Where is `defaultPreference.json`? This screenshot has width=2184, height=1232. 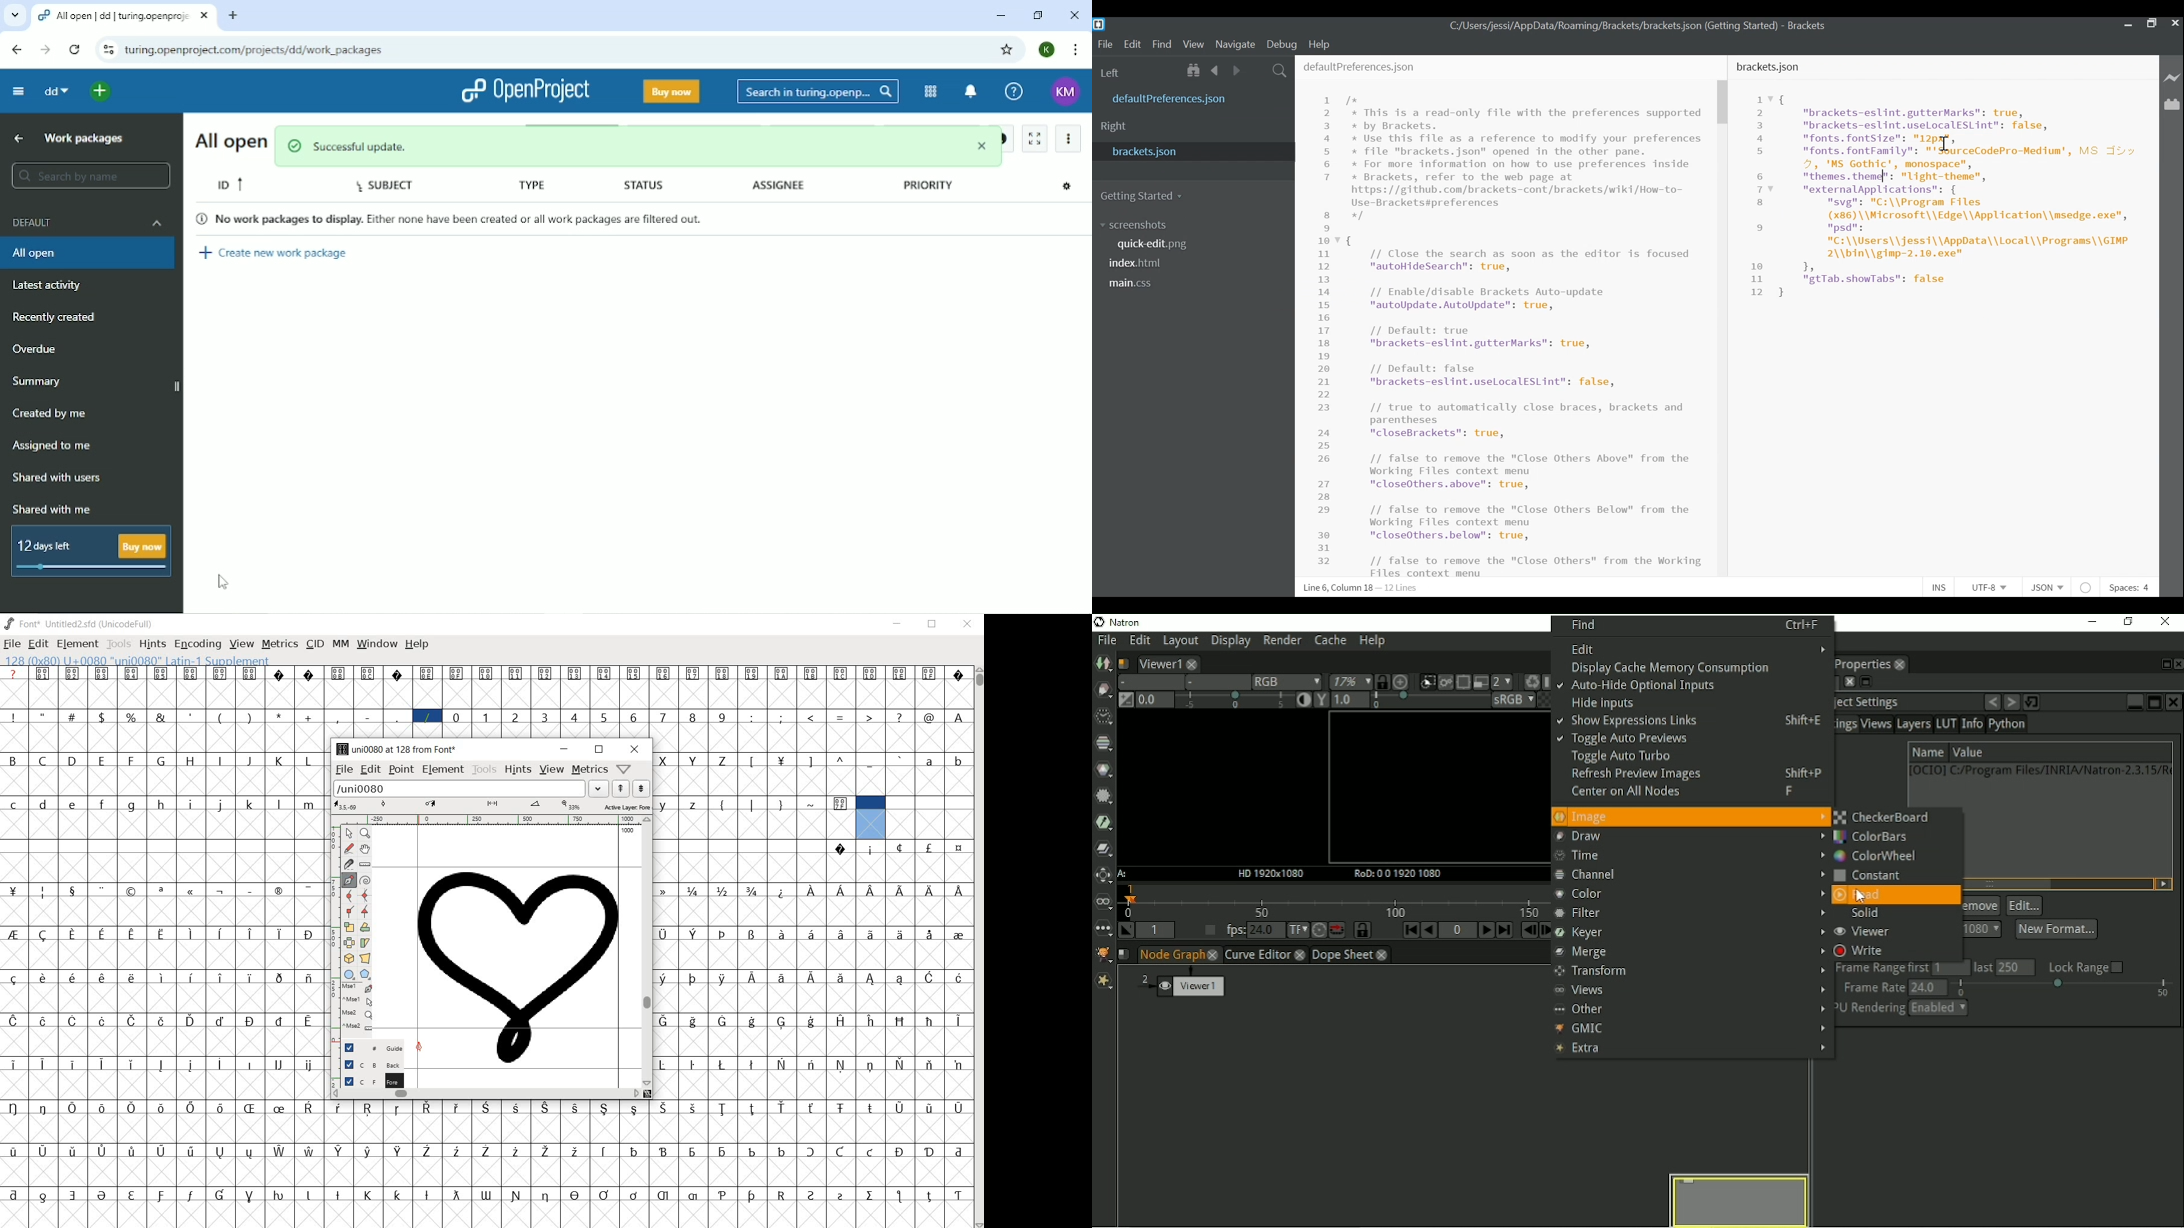
defaultPreference.json is located at coordinates (1197, 98).